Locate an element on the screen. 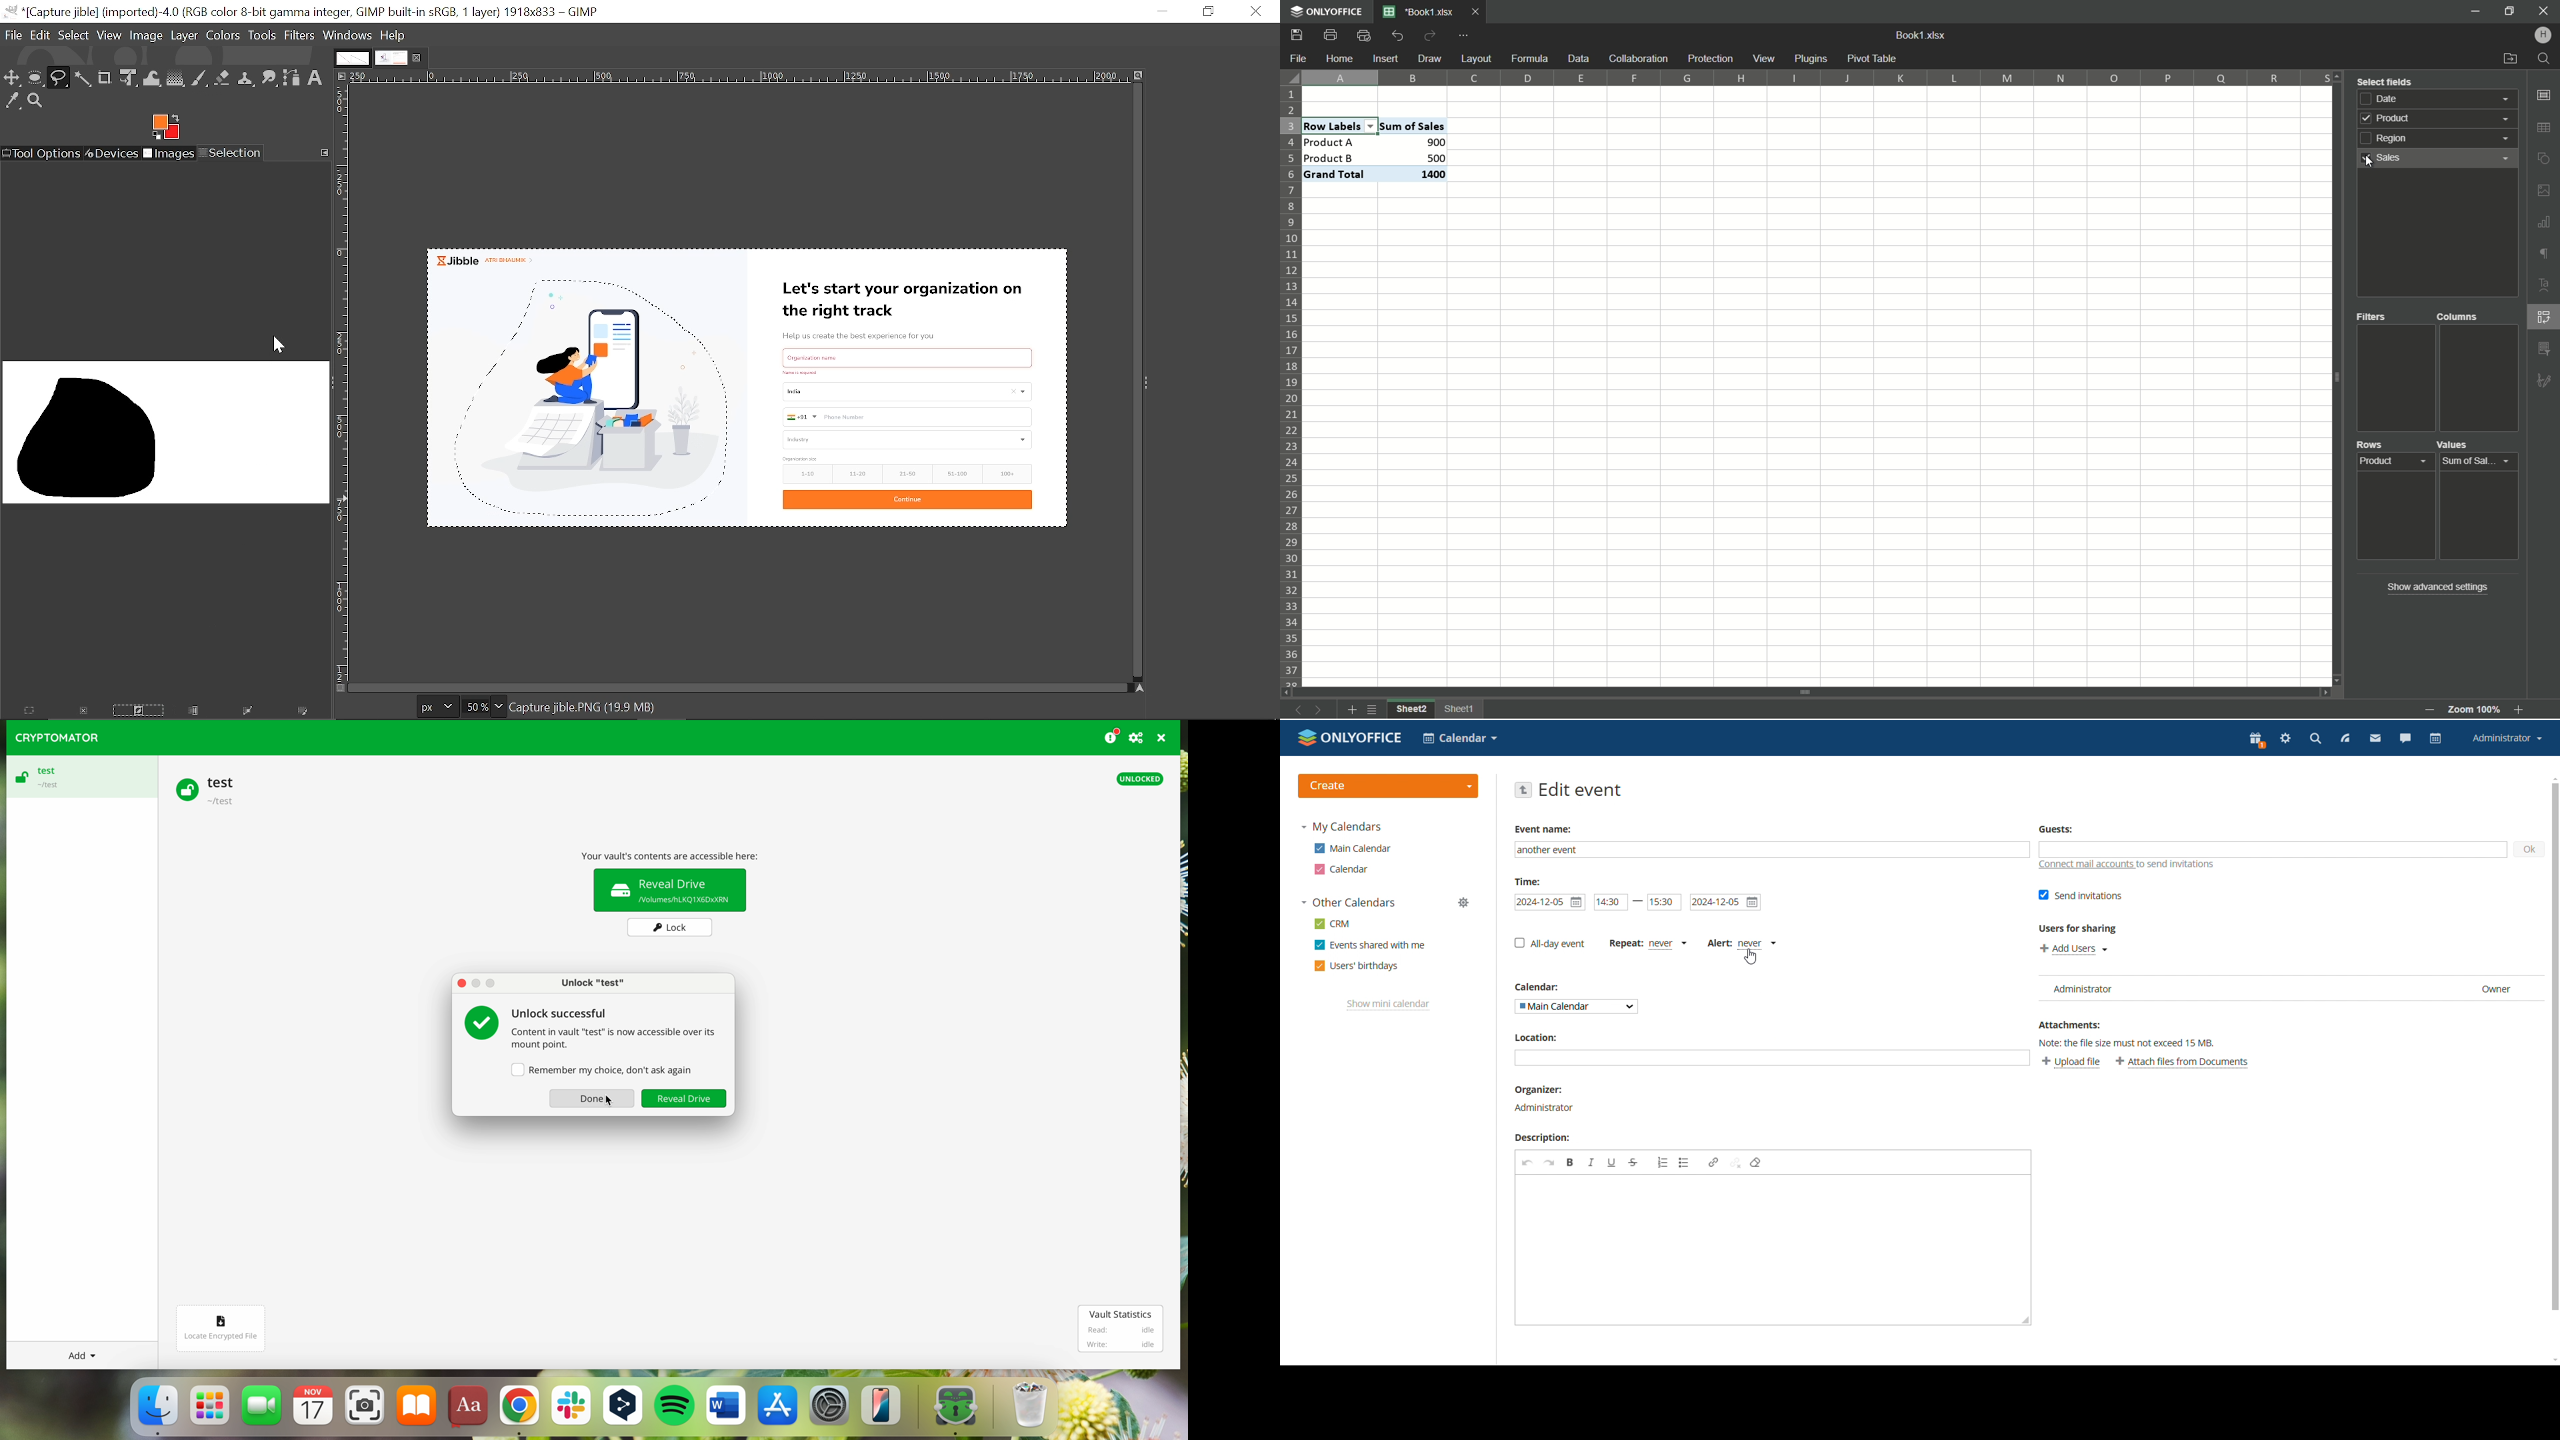  Current image is located at coordinates (909, 392).